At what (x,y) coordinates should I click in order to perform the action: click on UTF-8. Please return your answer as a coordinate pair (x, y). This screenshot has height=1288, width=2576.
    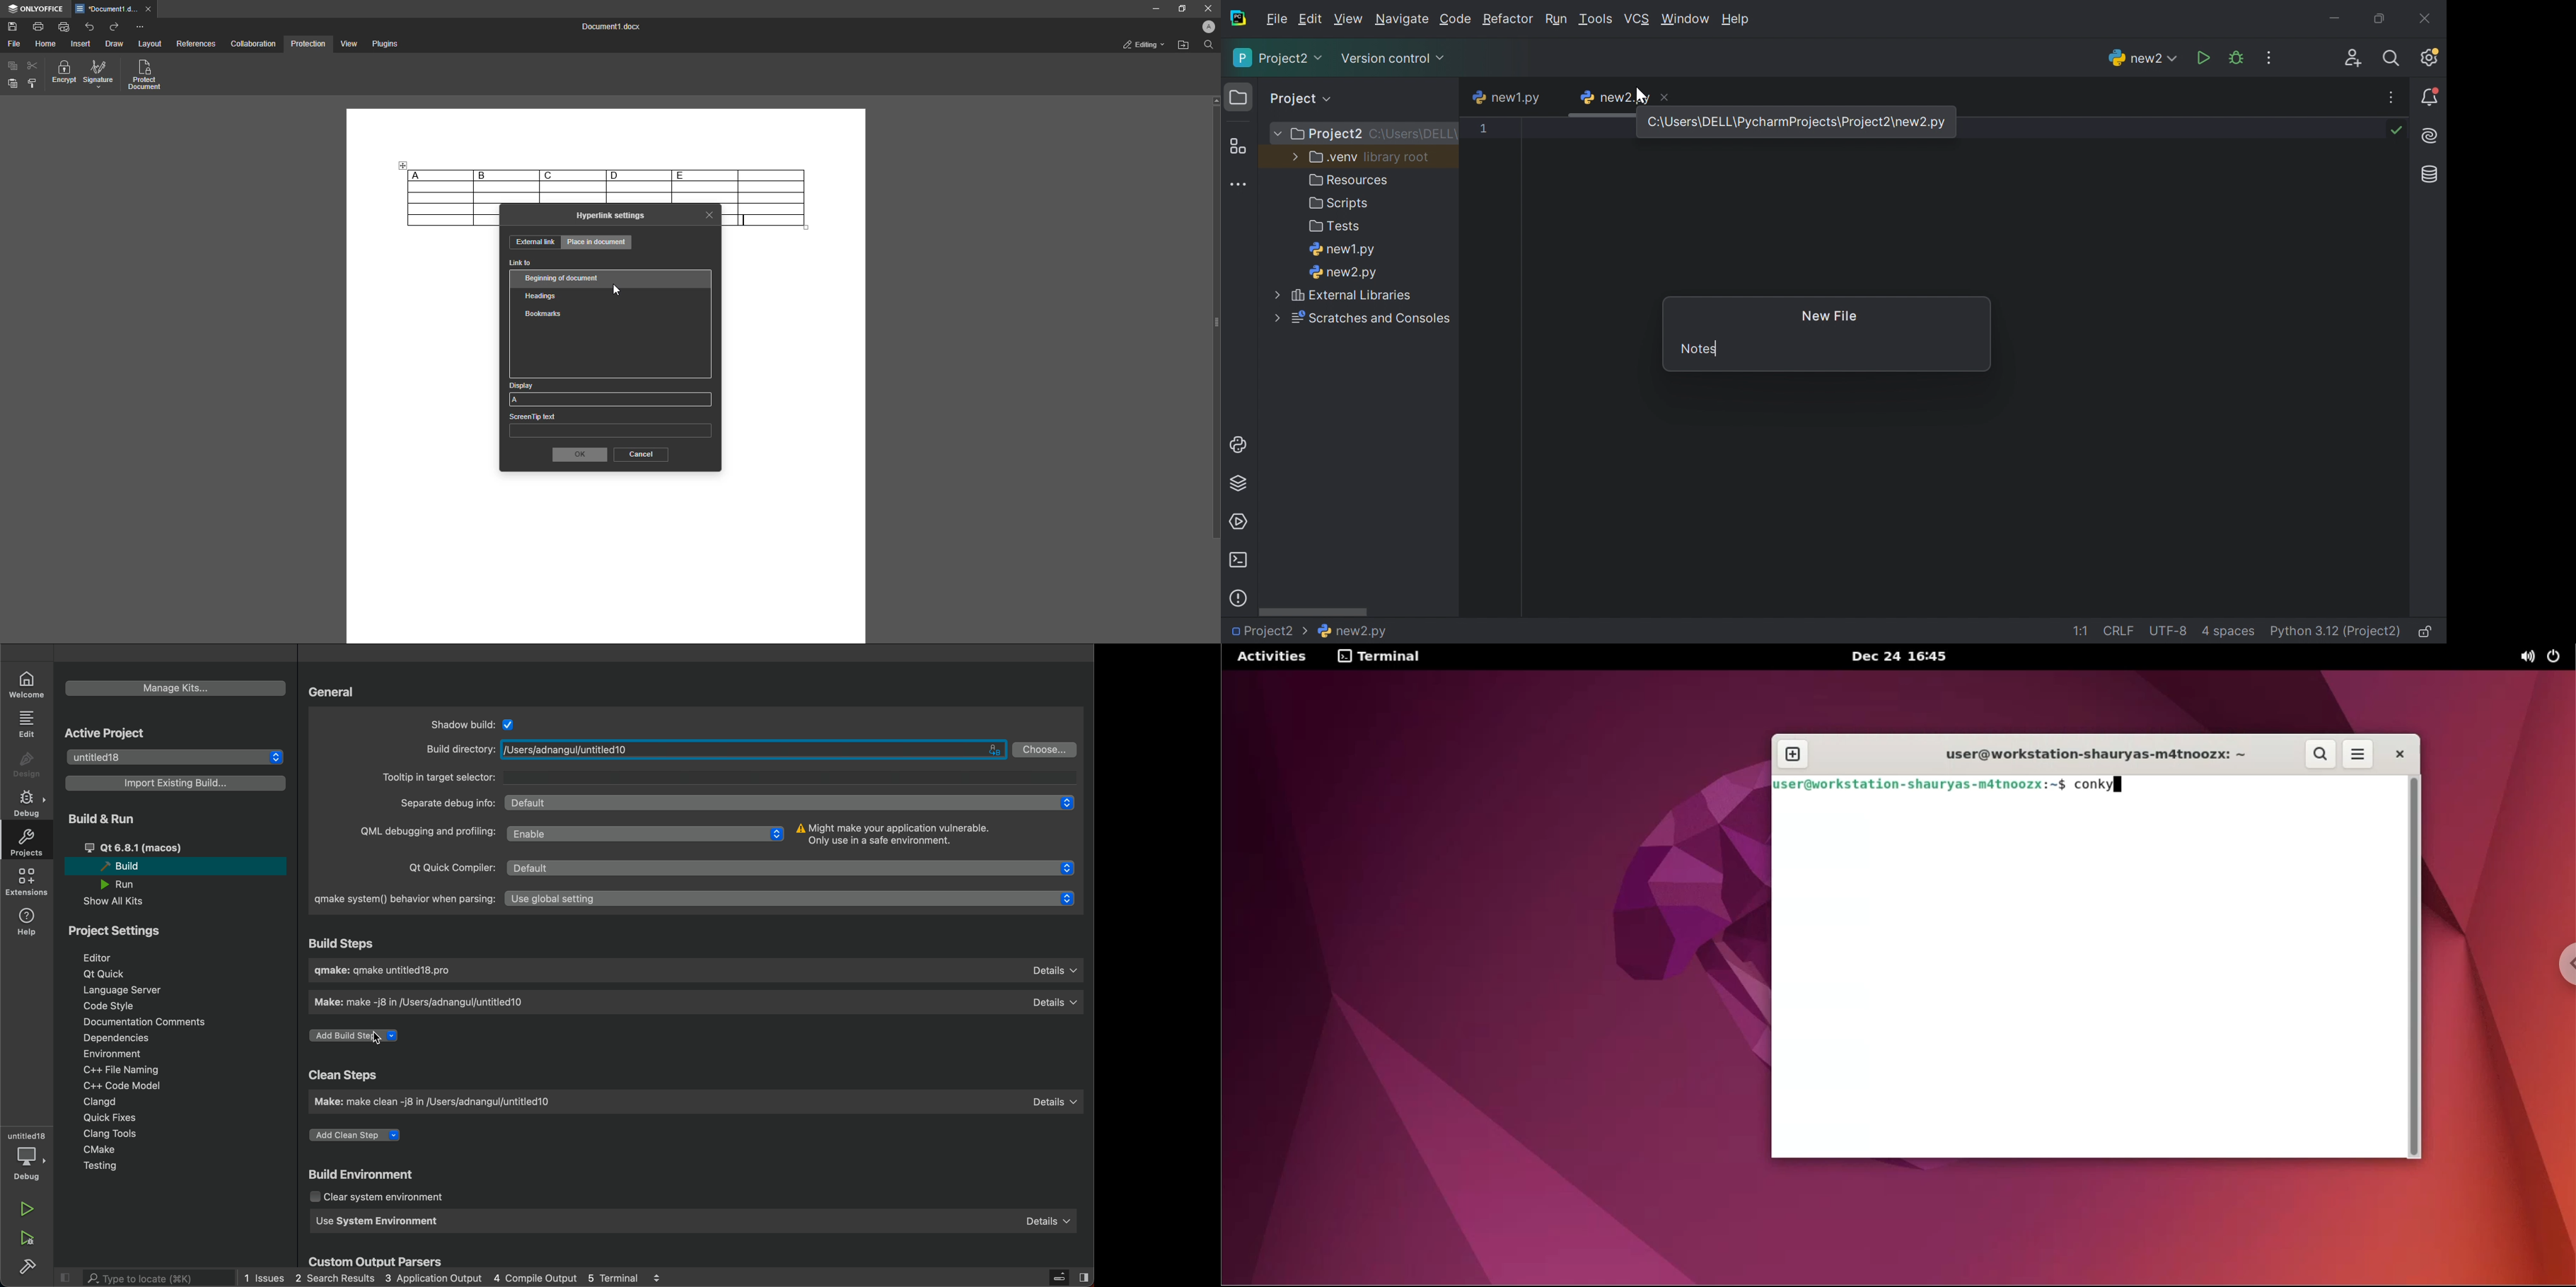
    Looking at the image, I should click on (2168, 631).